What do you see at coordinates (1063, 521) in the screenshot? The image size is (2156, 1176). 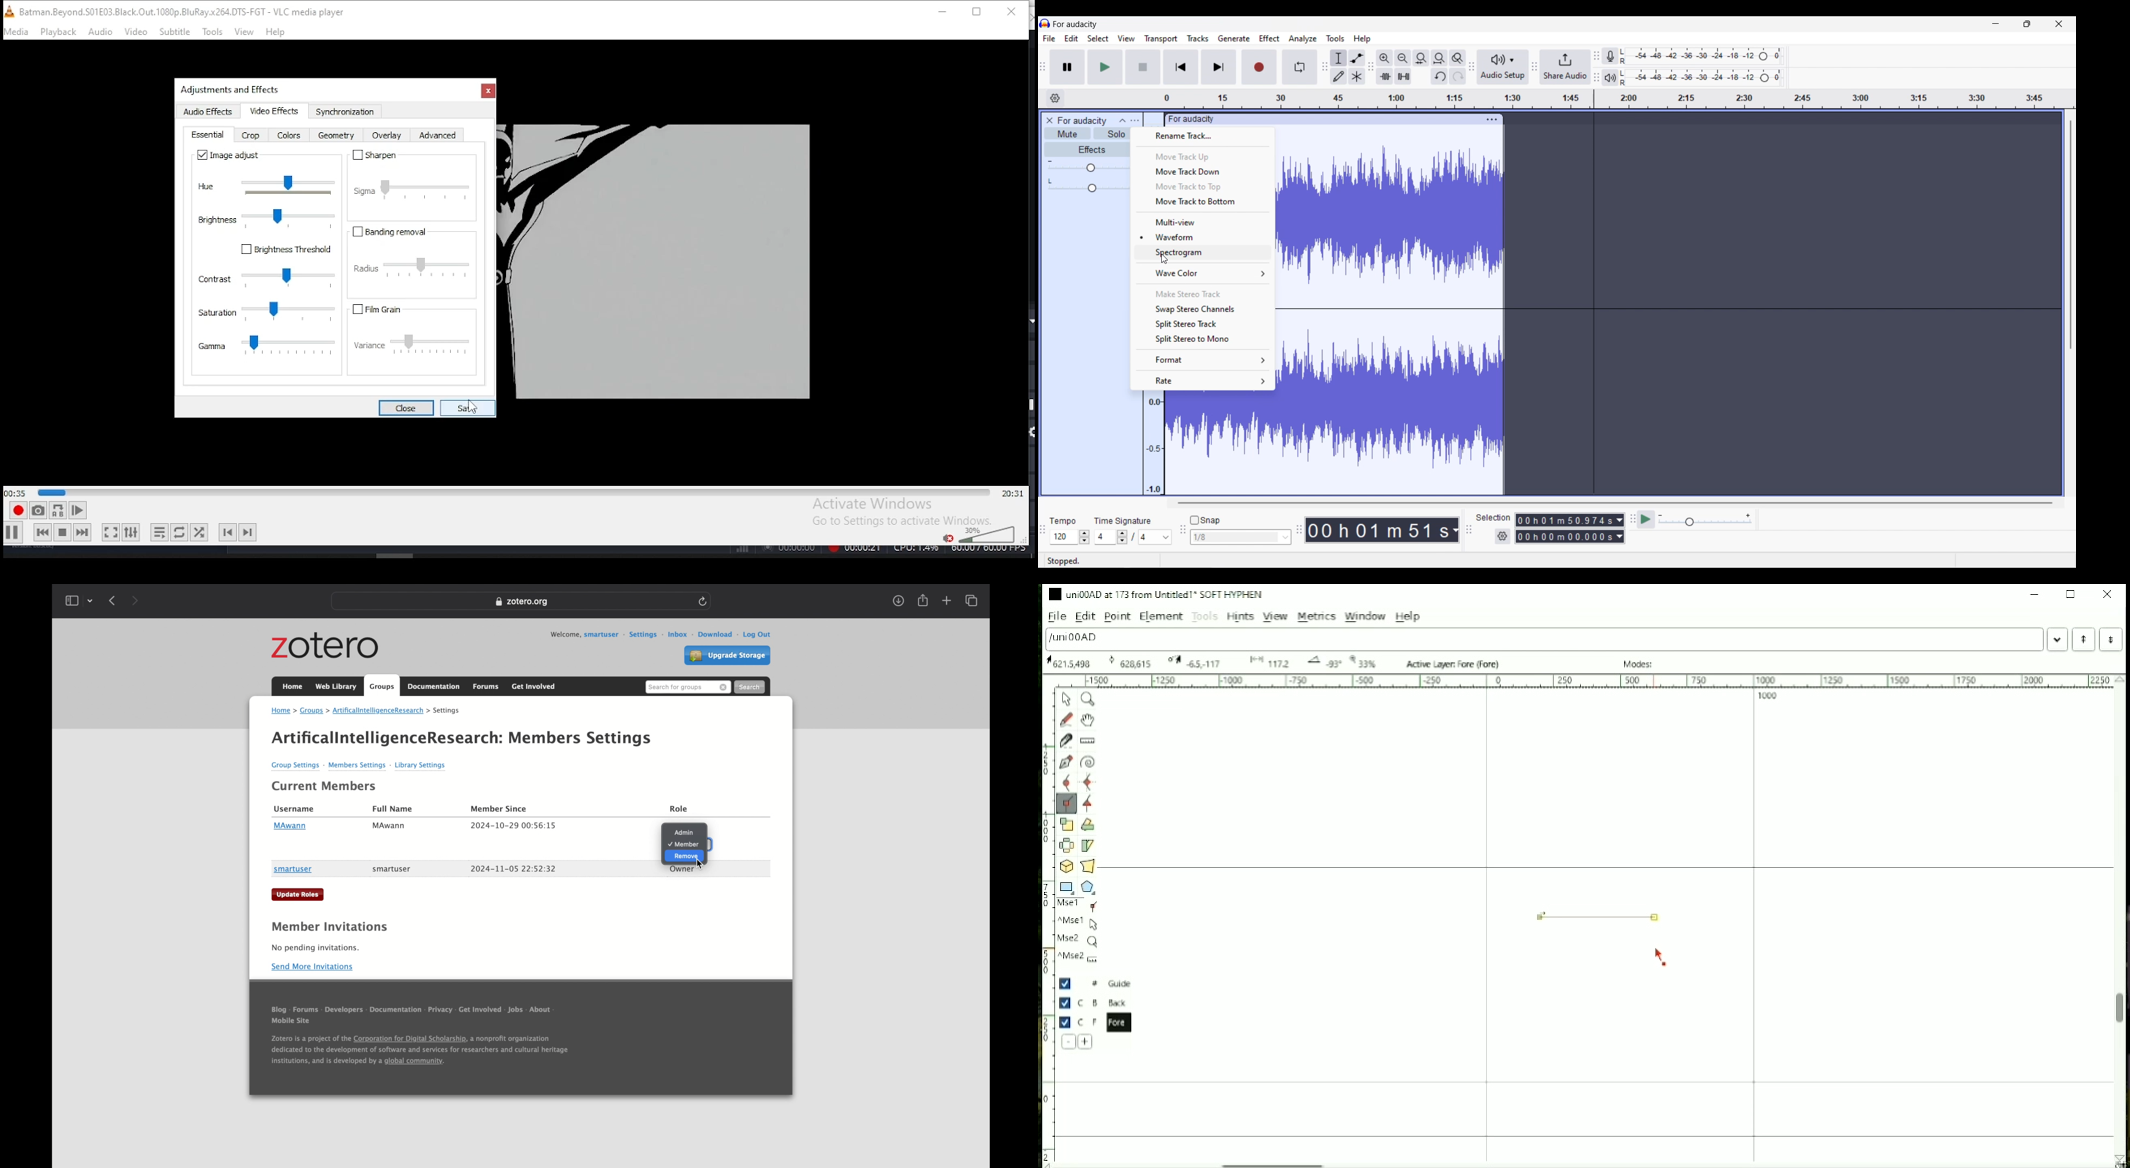 I see `Indicates tempo settings` at bounding box center [1063, 521].